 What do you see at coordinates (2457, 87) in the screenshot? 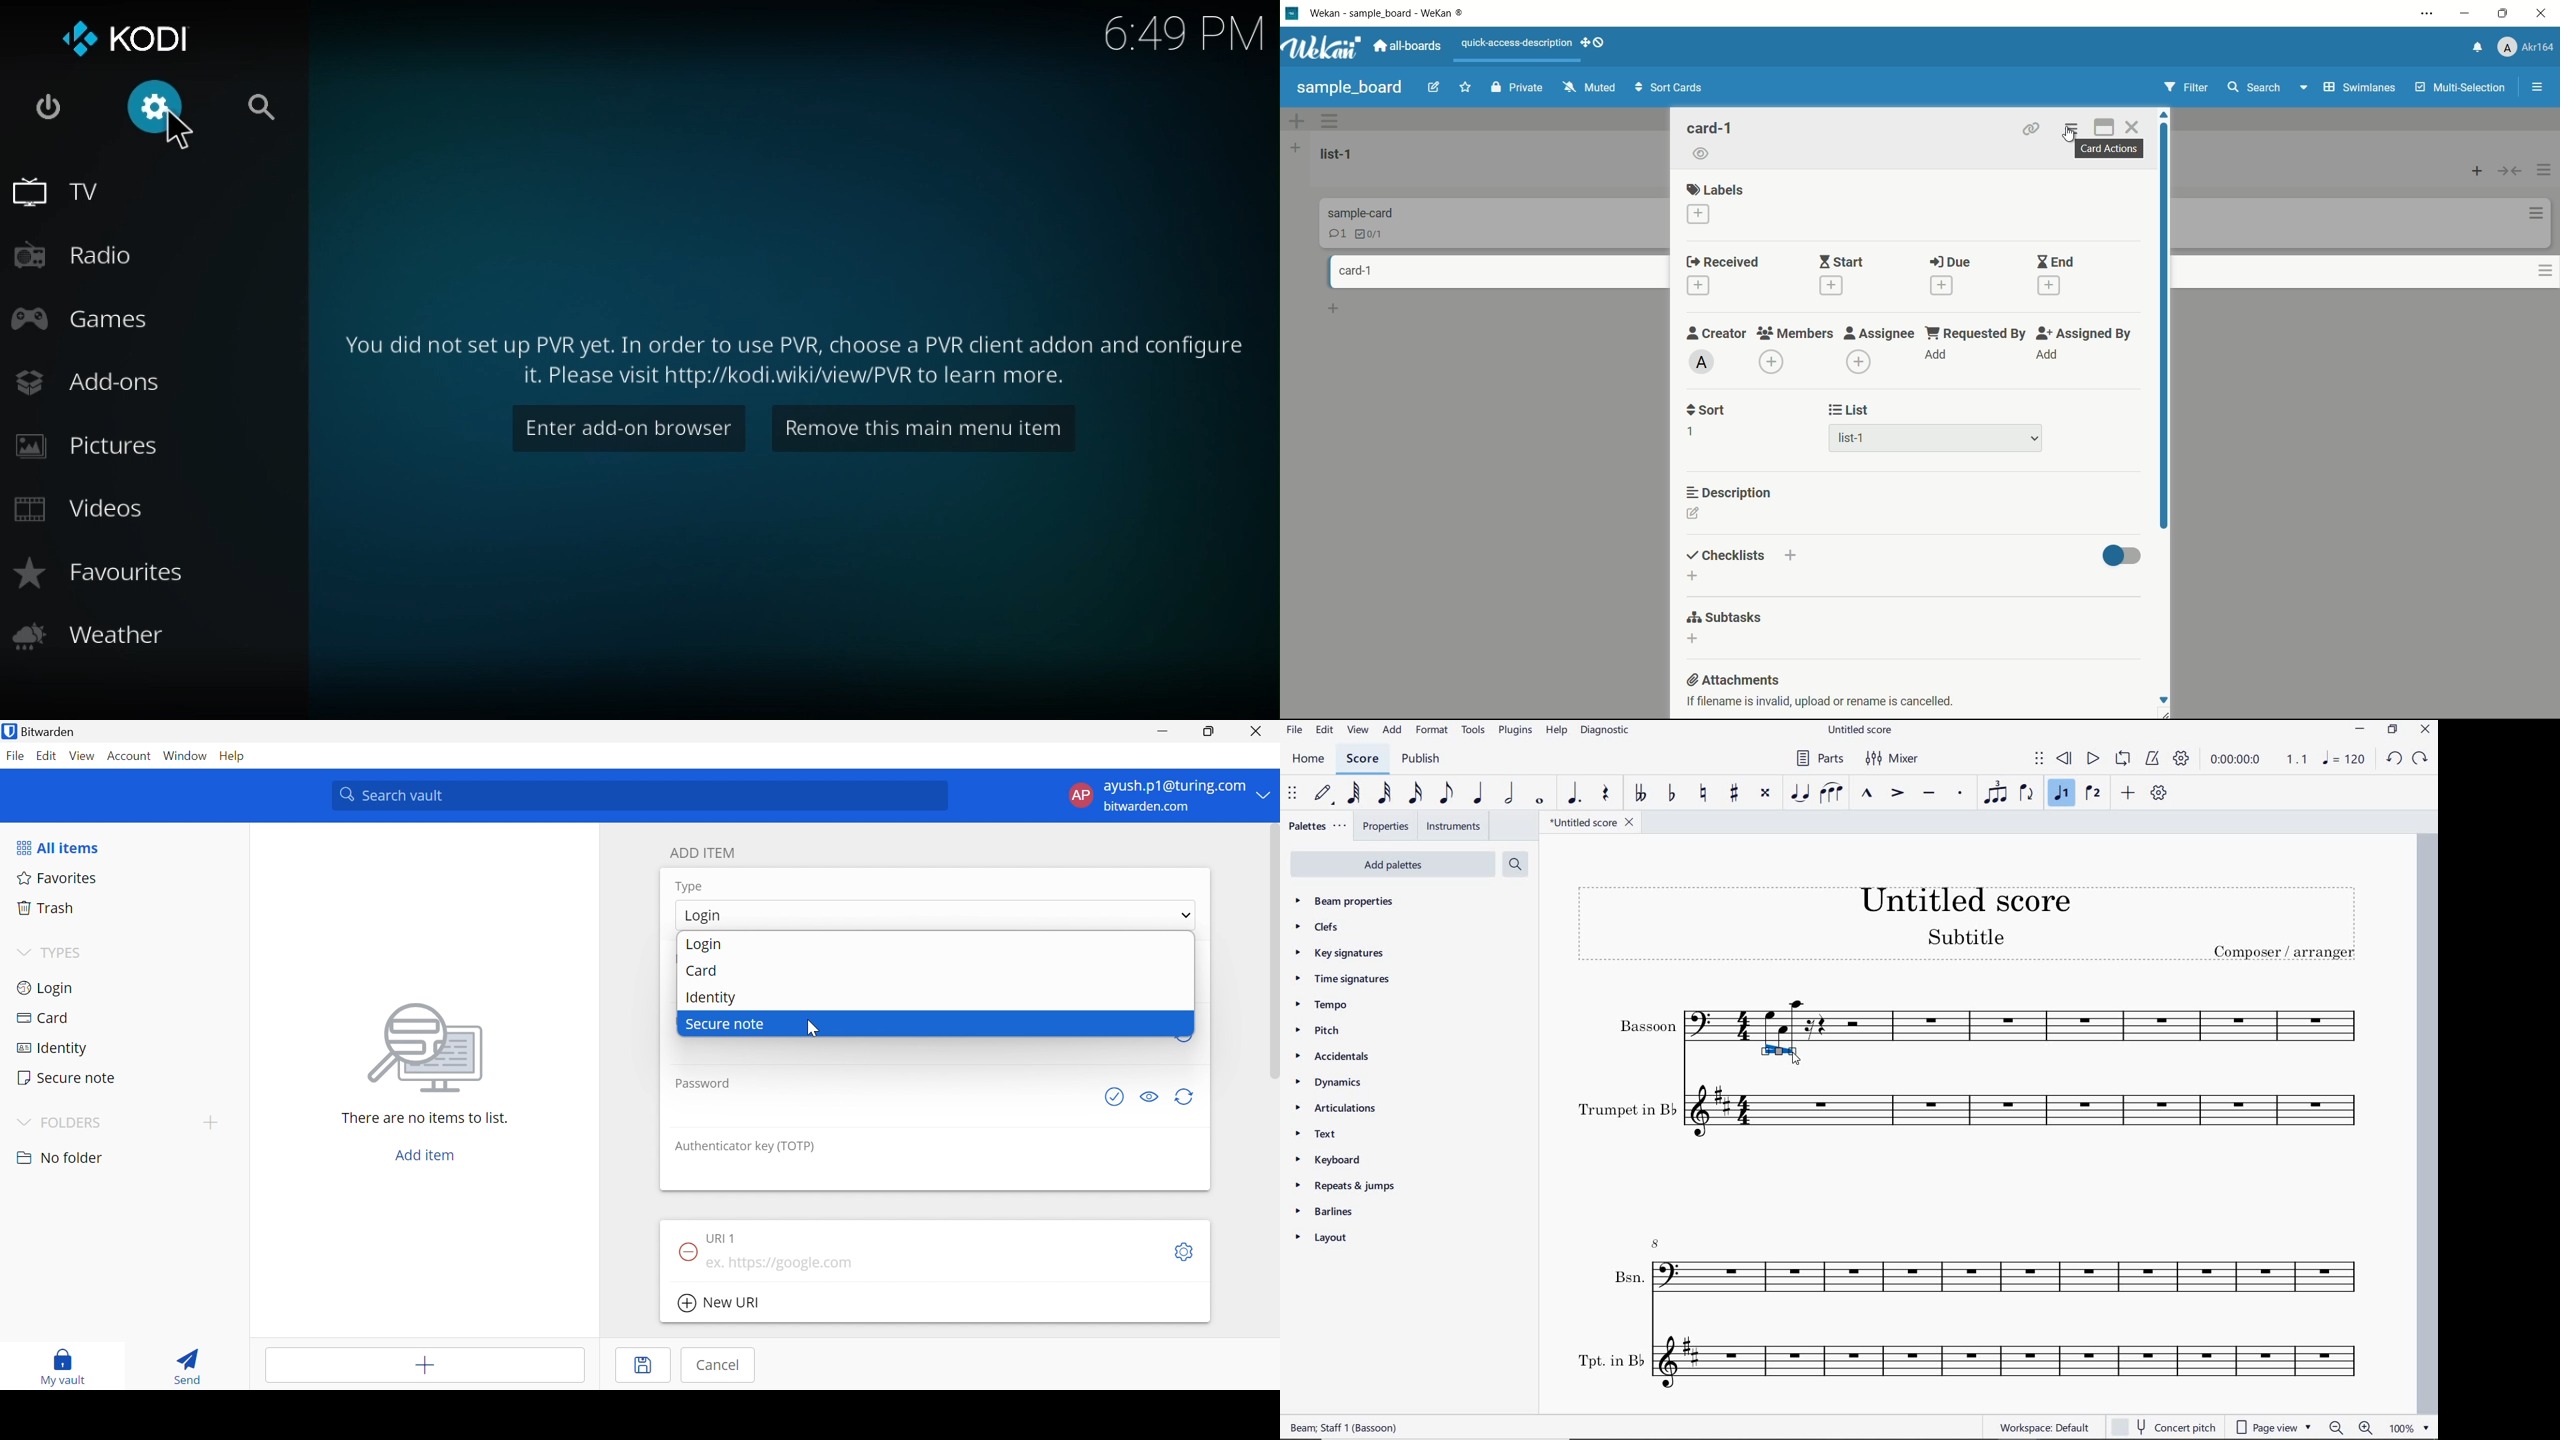
I see `multi-selection` at bounding box center [2457, 87].